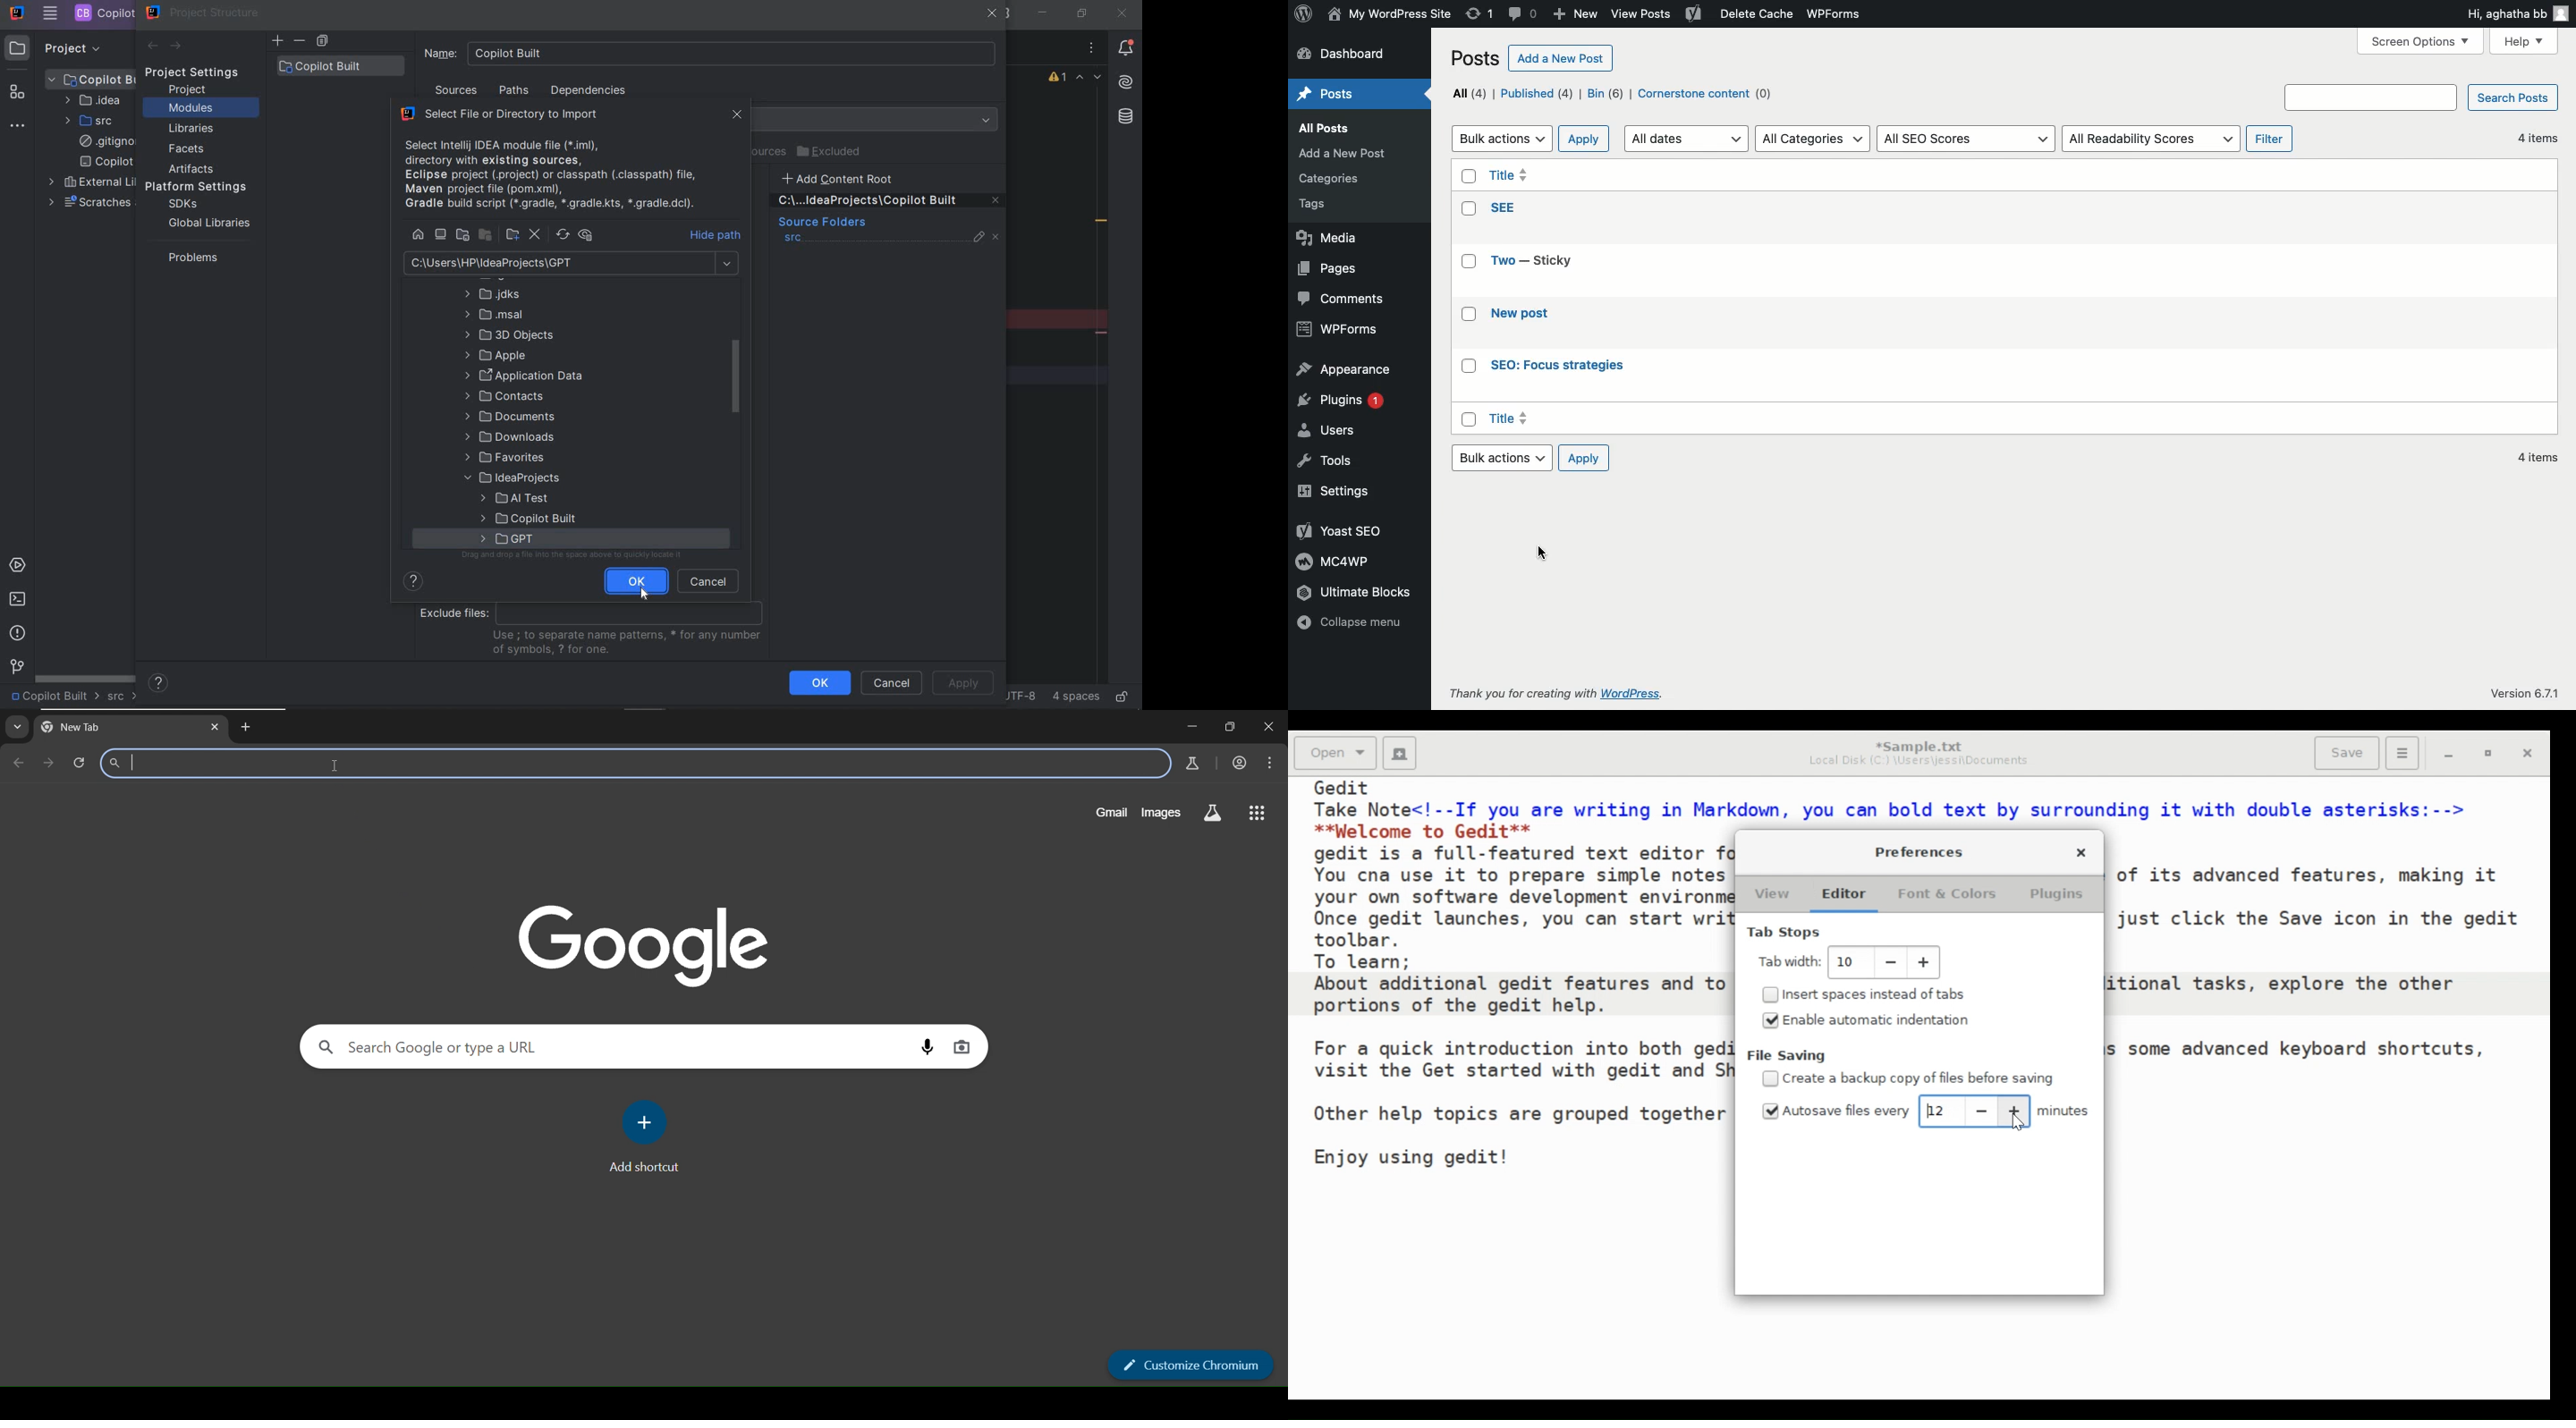 Image resolution: width=2576 pixels, height=1428 pixels. Describe the element at coordinates (1331, 433) in the screenshot. I see `Users` at that location.